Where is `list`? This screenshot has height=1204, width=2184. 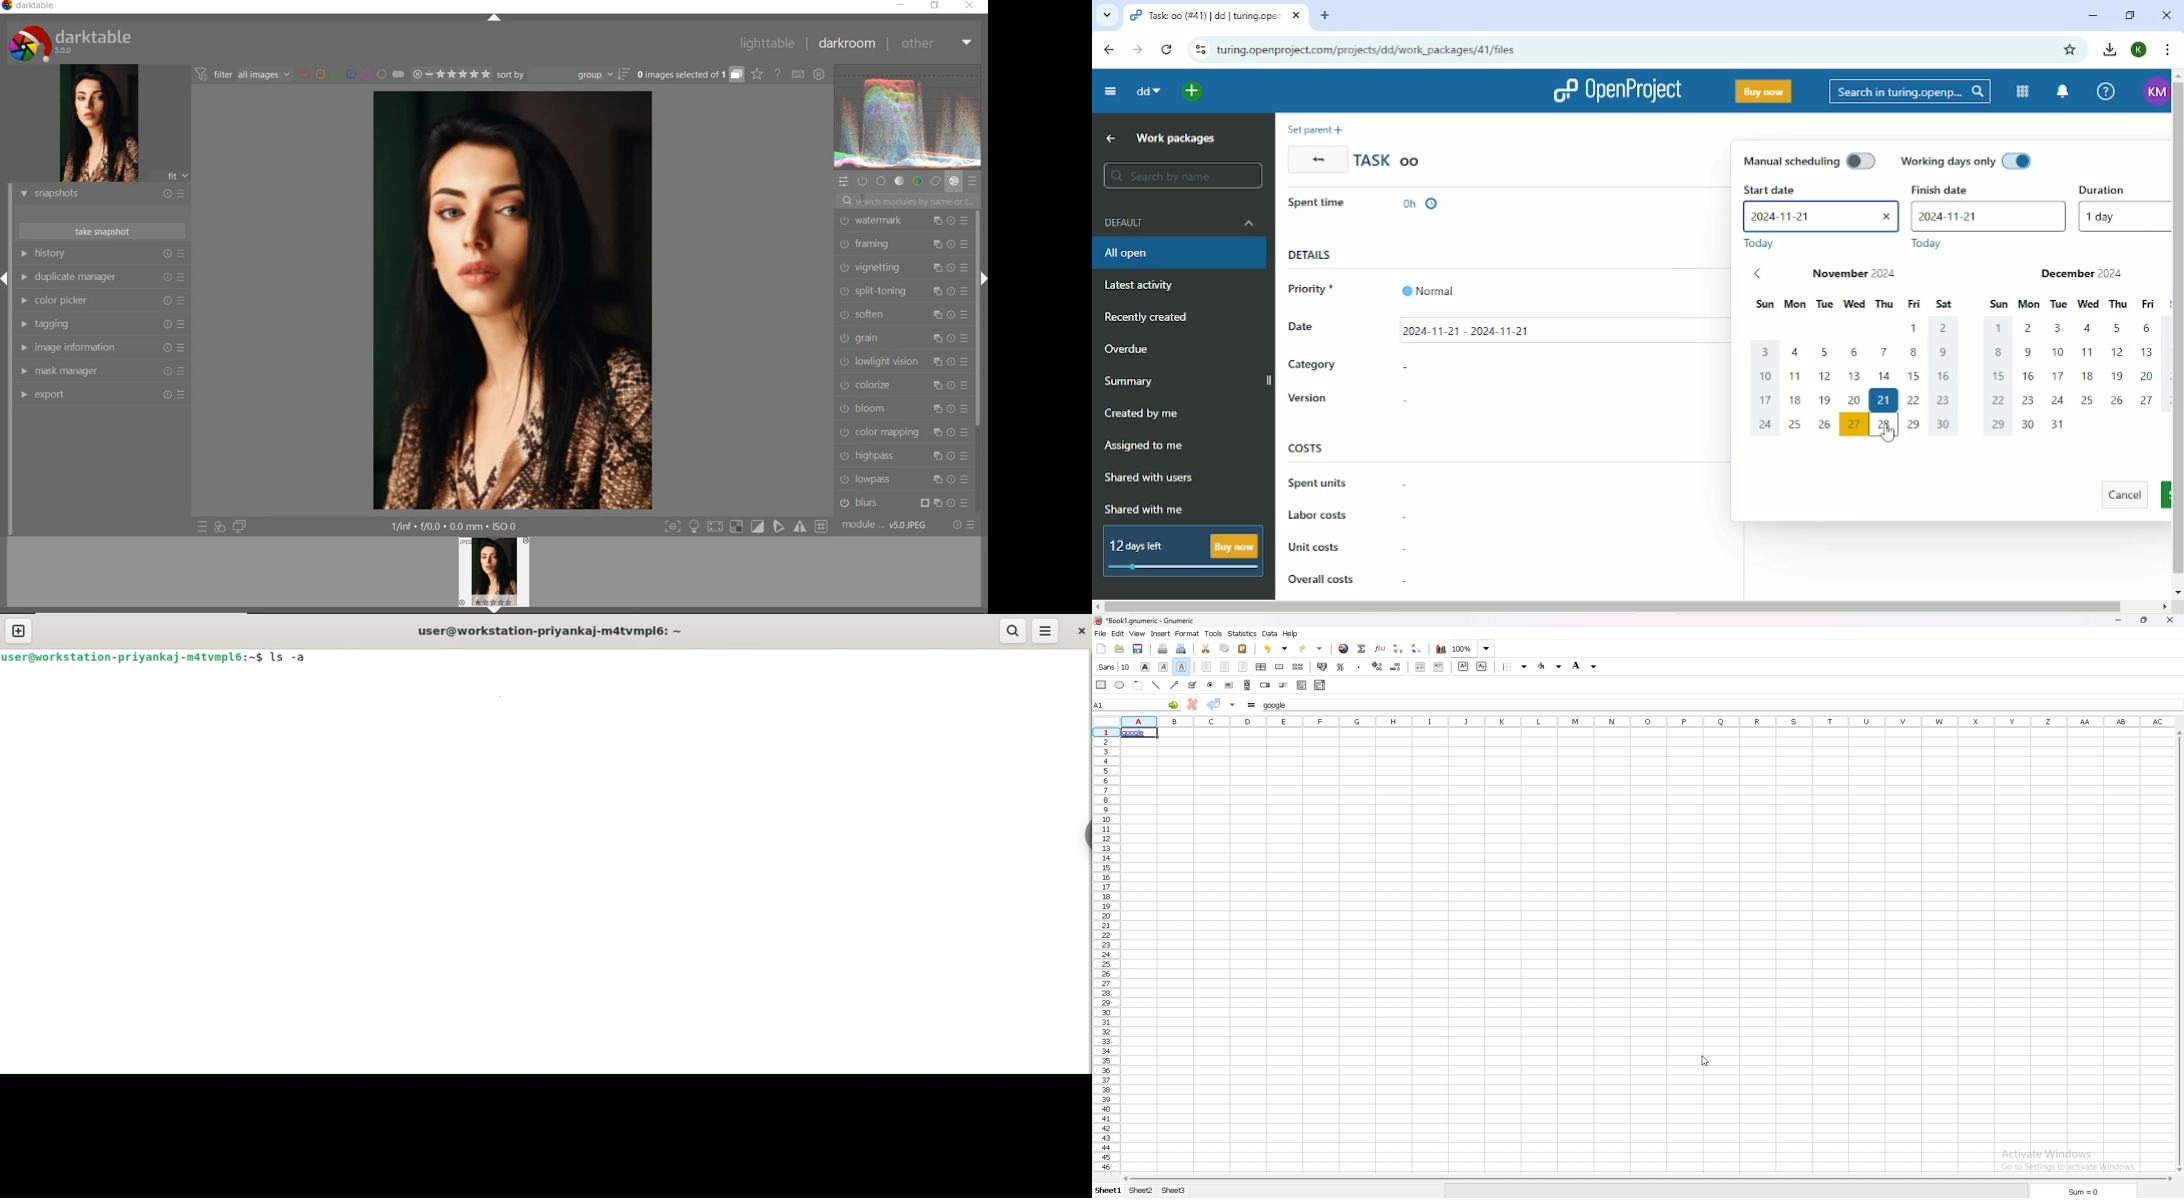 list is located at coordinates (1301, 685).